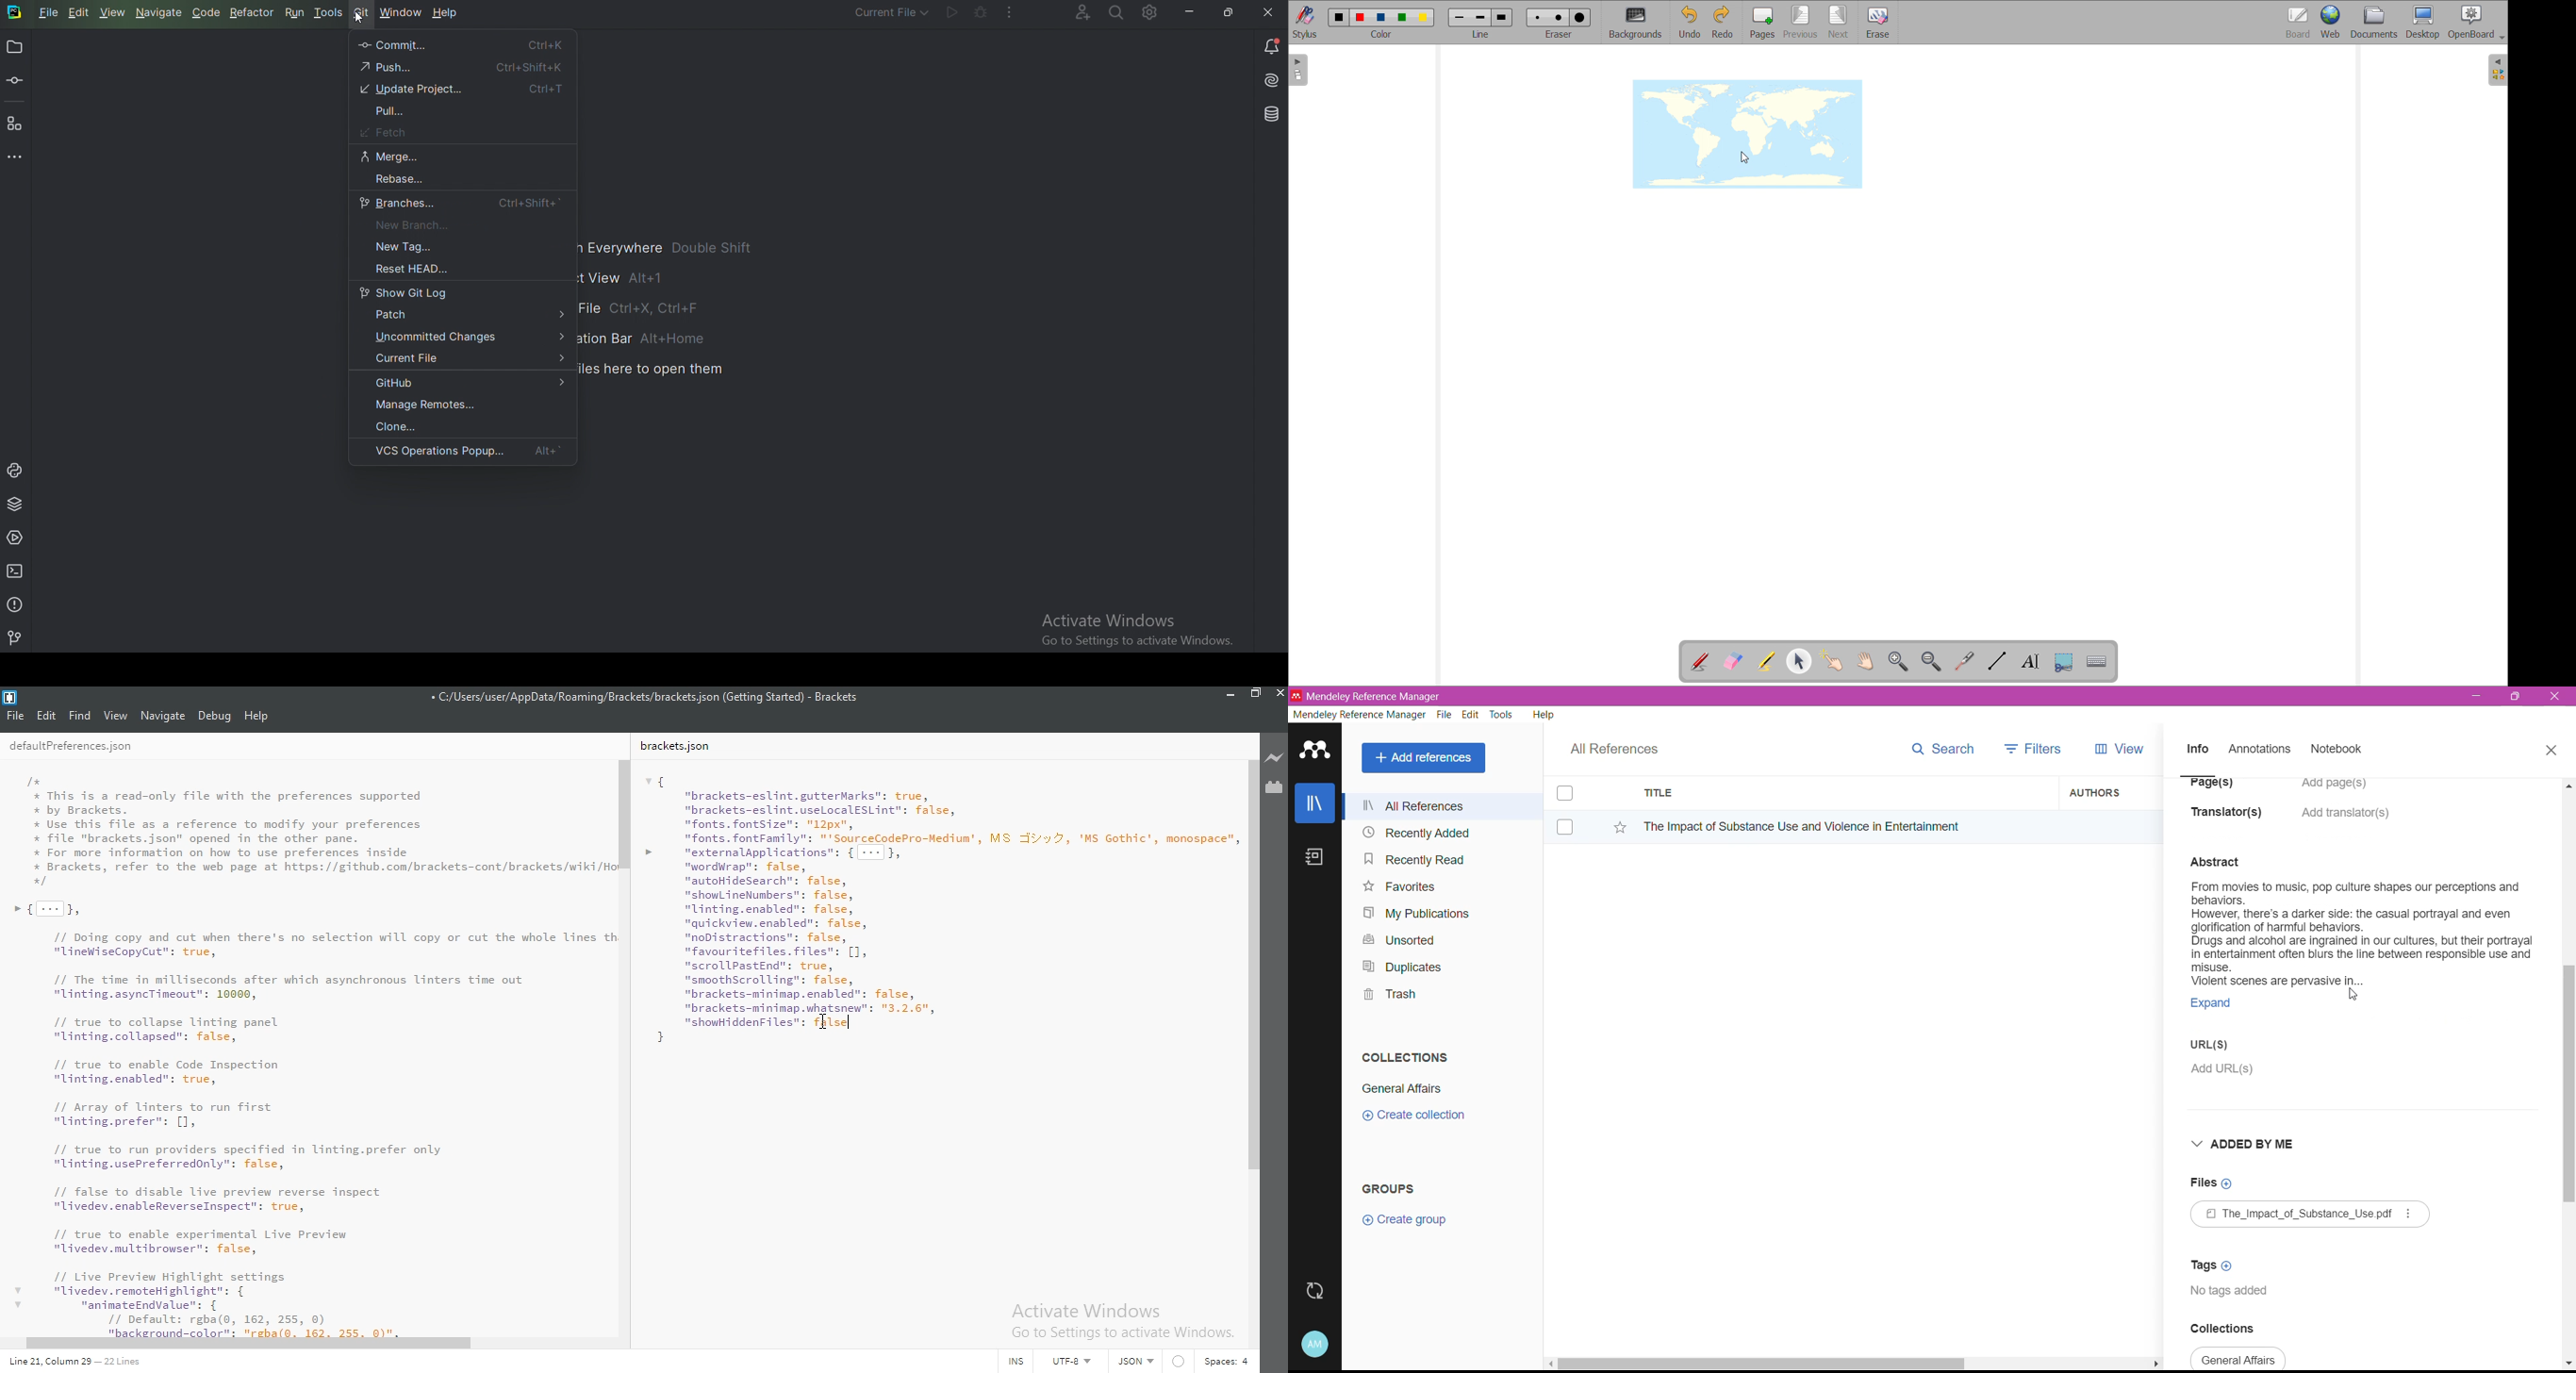 This screenshot has width=2576, height=1400. Describe the element at coordinates (2230, 1331) in the screenshot. I see `Collections` at that location.